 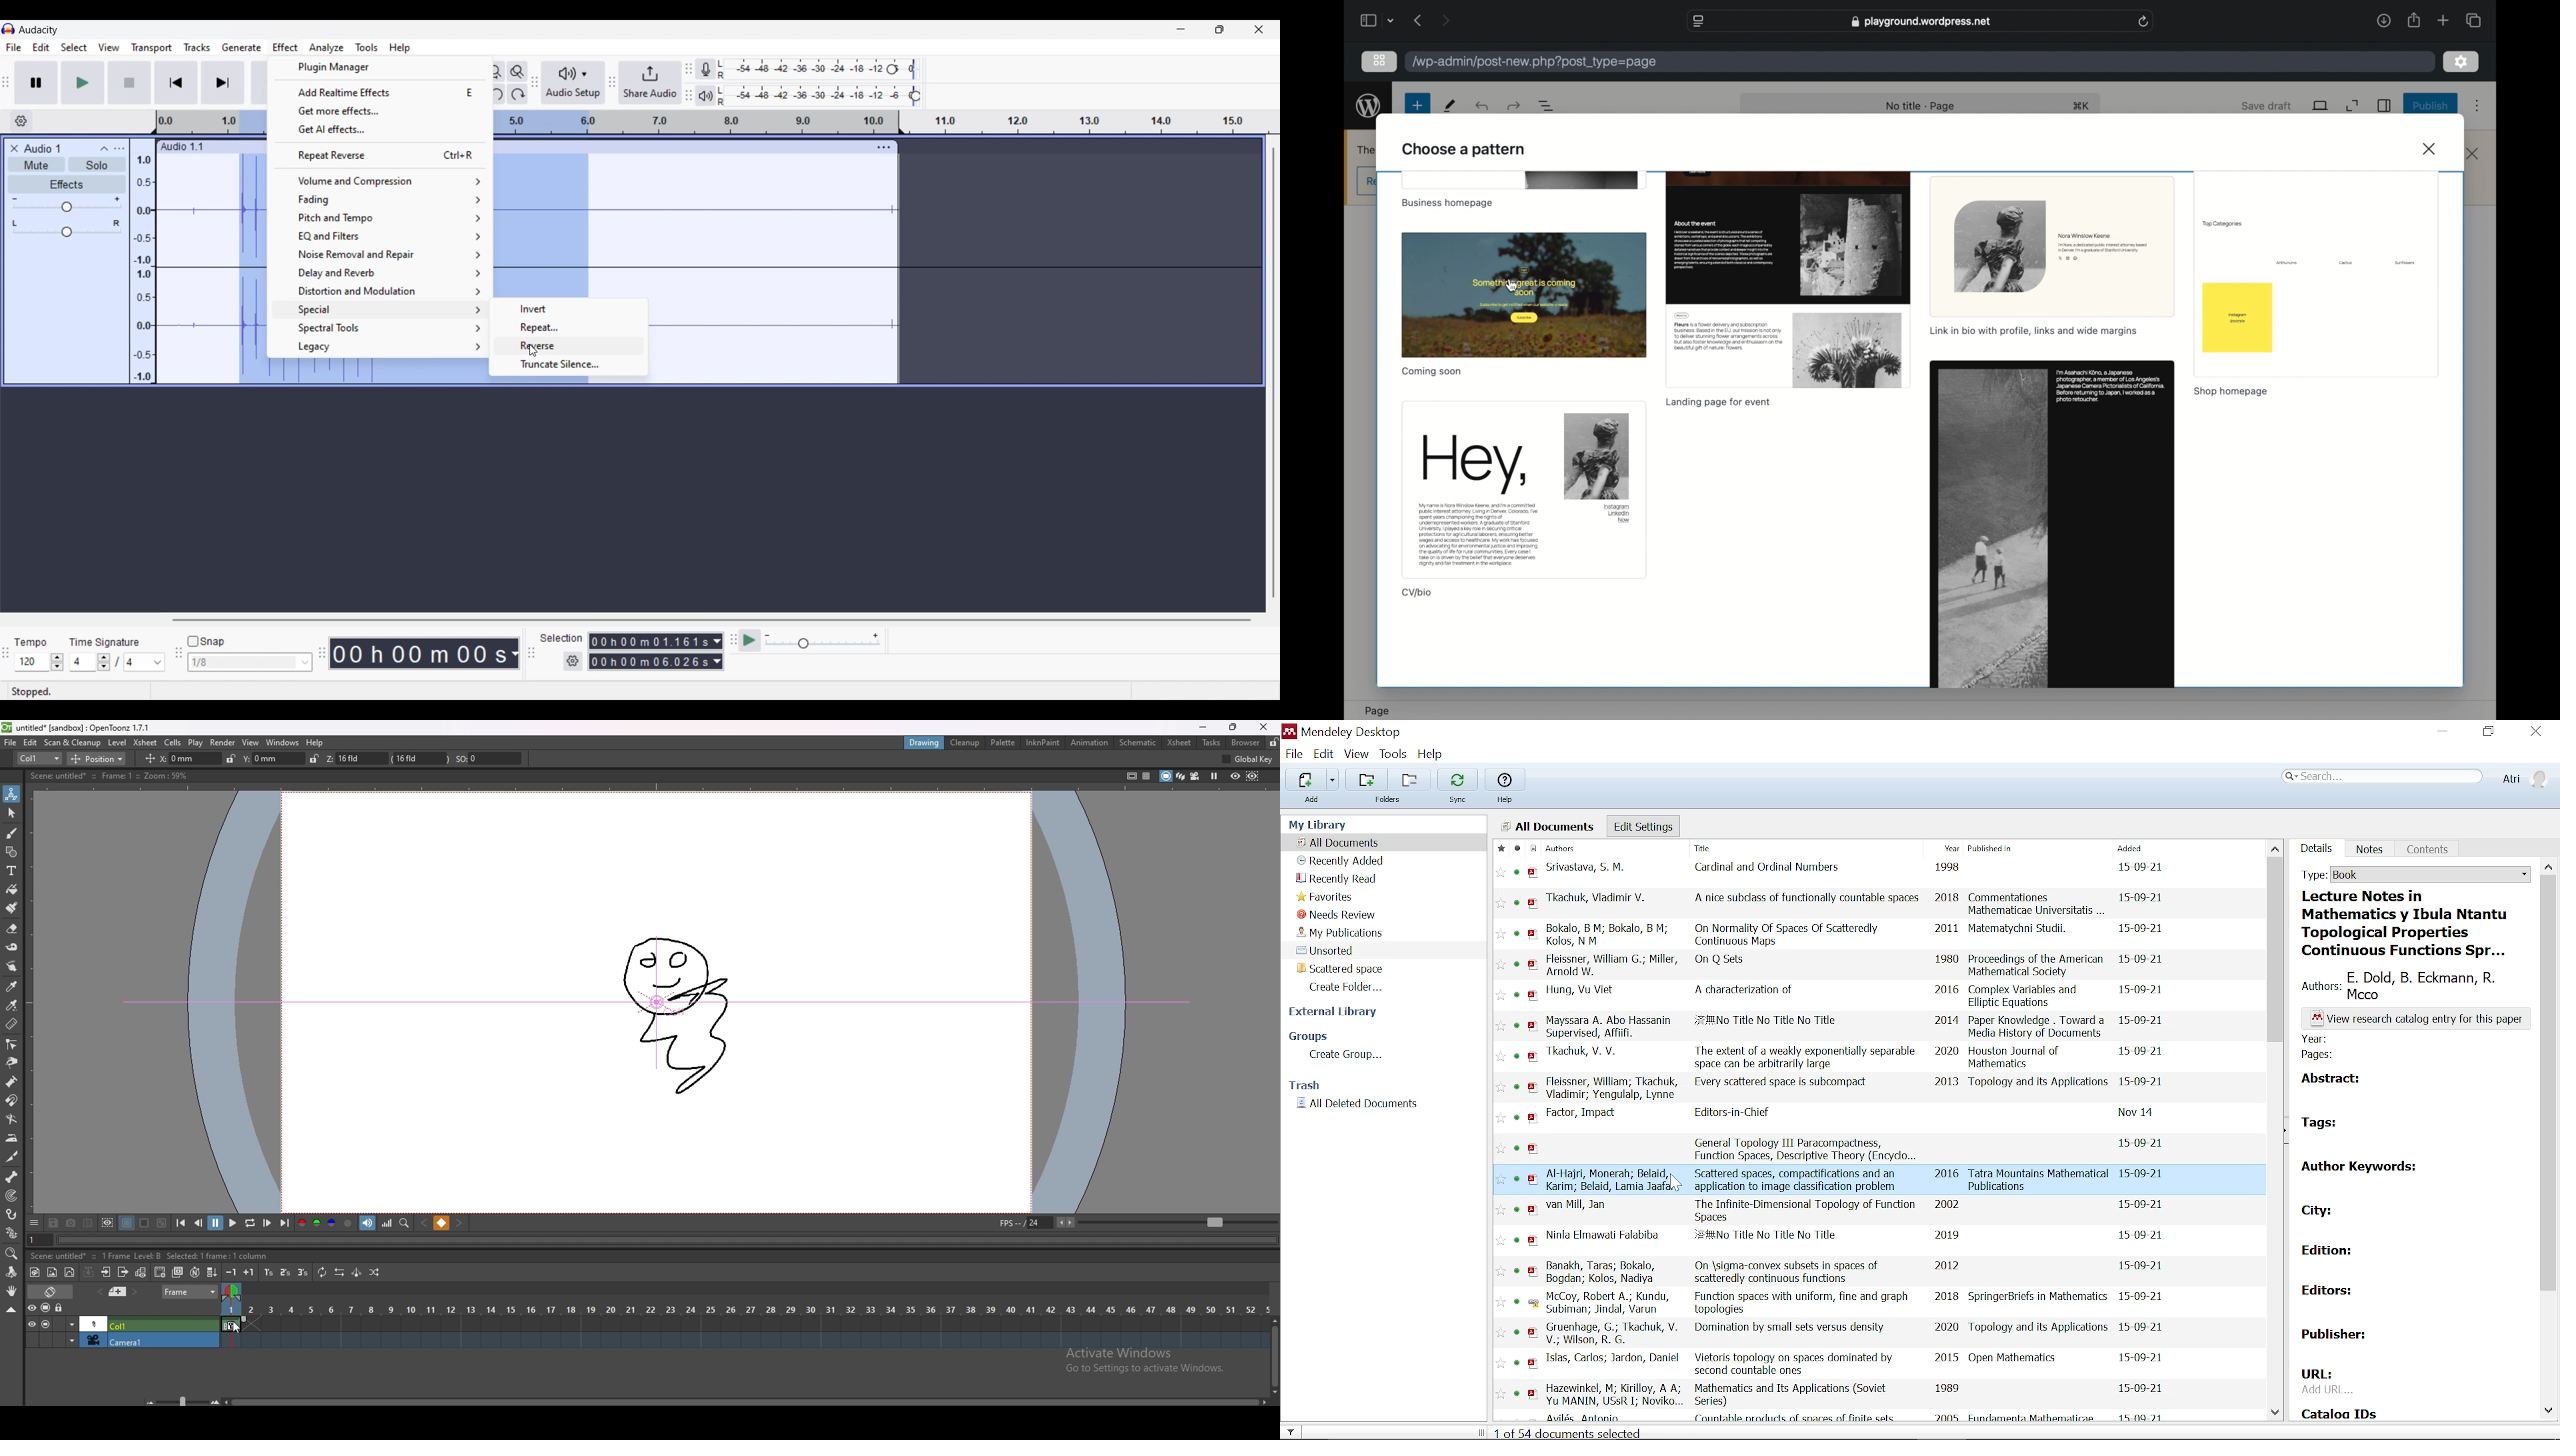 I want to click on help, so click(x=1507, y=800).